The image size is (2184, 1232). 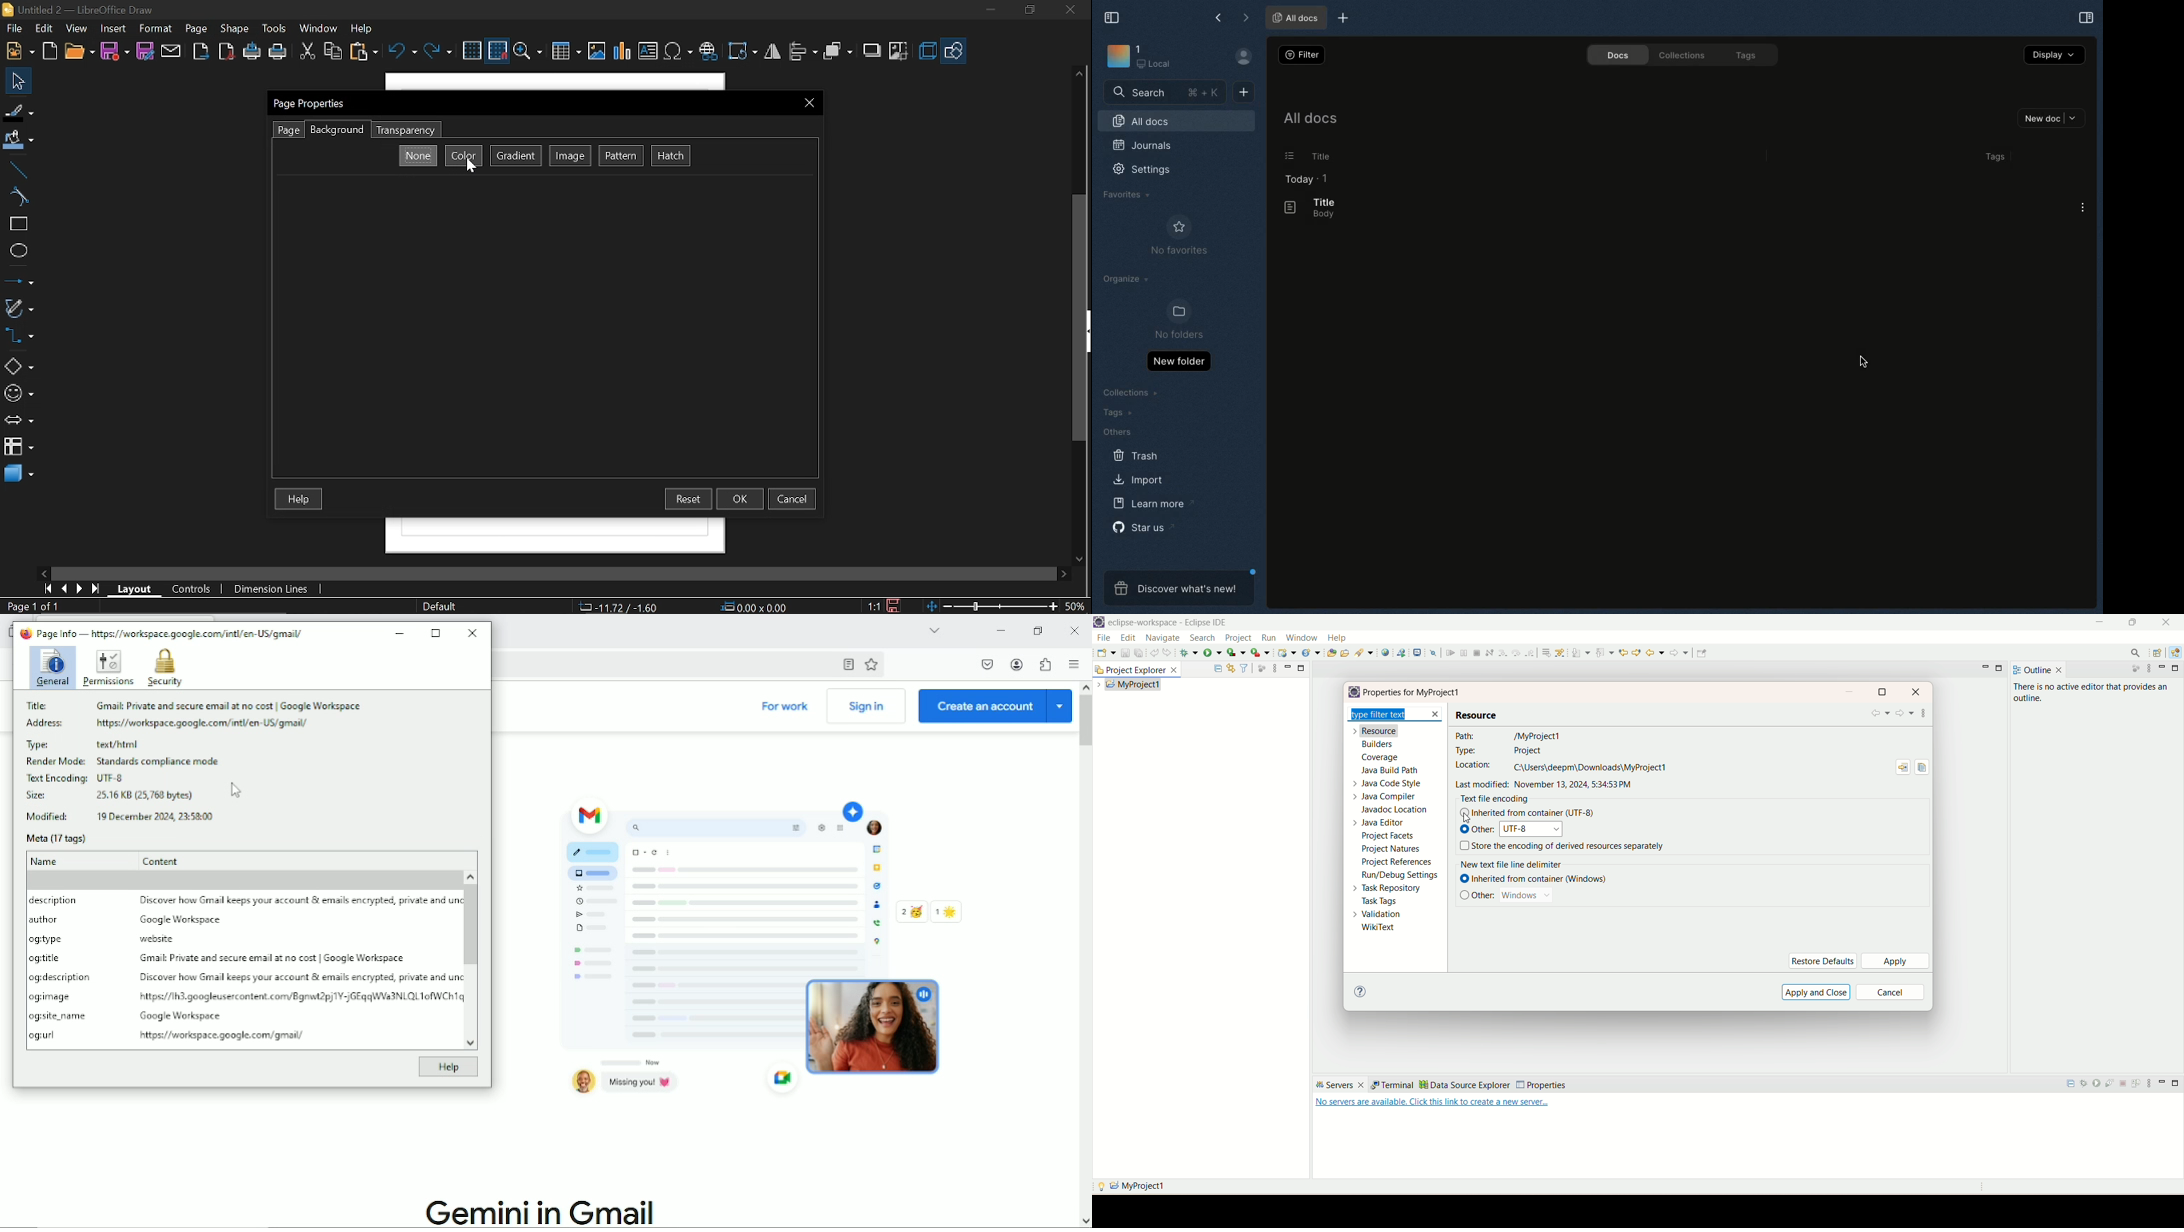 What do you see at coordinates (1824, 962) in the screenshot?
I see `restore defaults` at bounding box center [1824, 962].